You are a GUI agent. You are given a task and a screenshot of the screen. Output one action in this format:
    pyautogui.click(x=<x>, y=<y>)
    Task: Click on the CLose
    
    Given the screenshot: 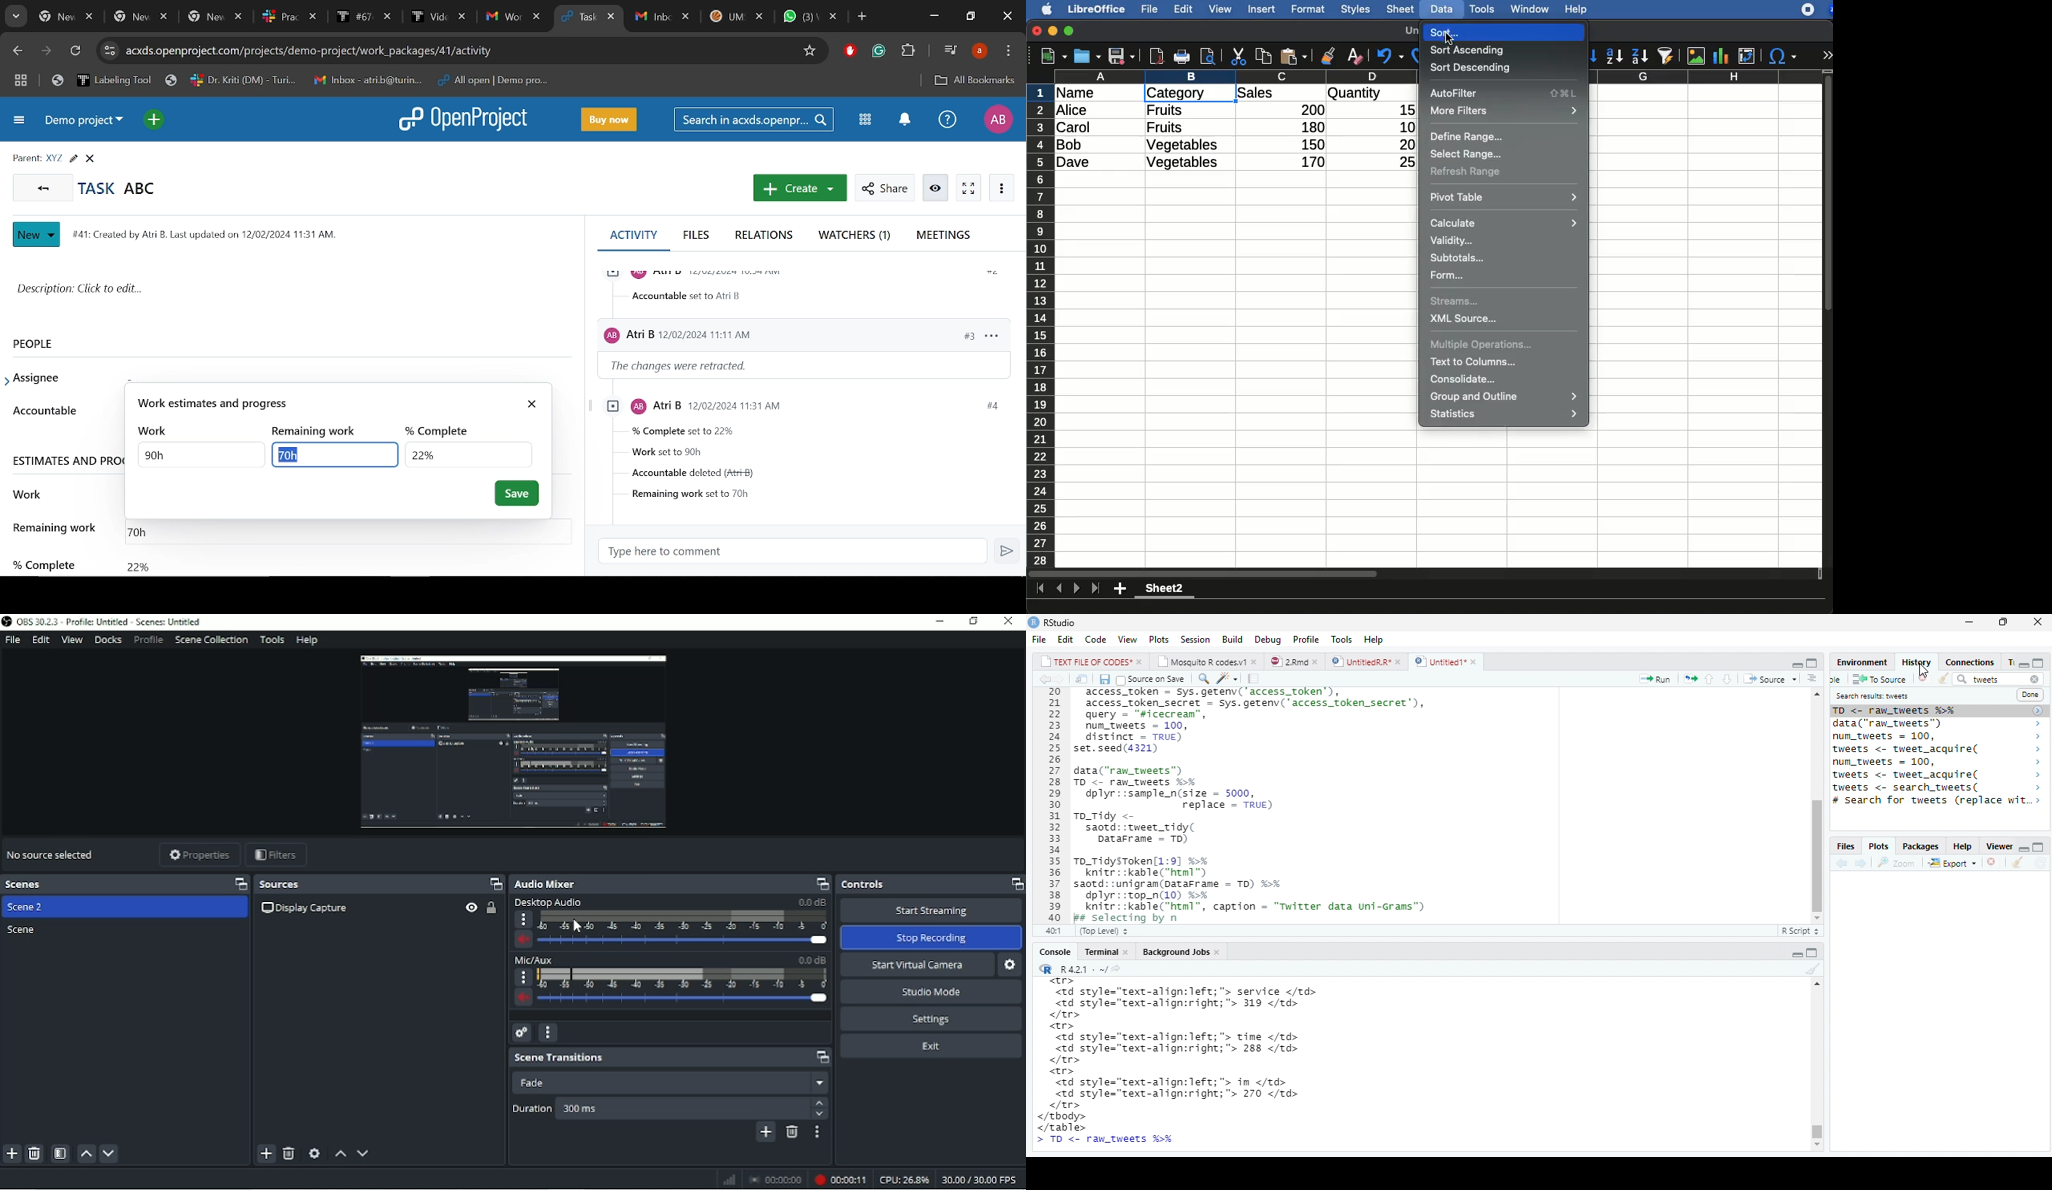 What is the action you would take?
    pyautogui.click(x=92, y=159)
    